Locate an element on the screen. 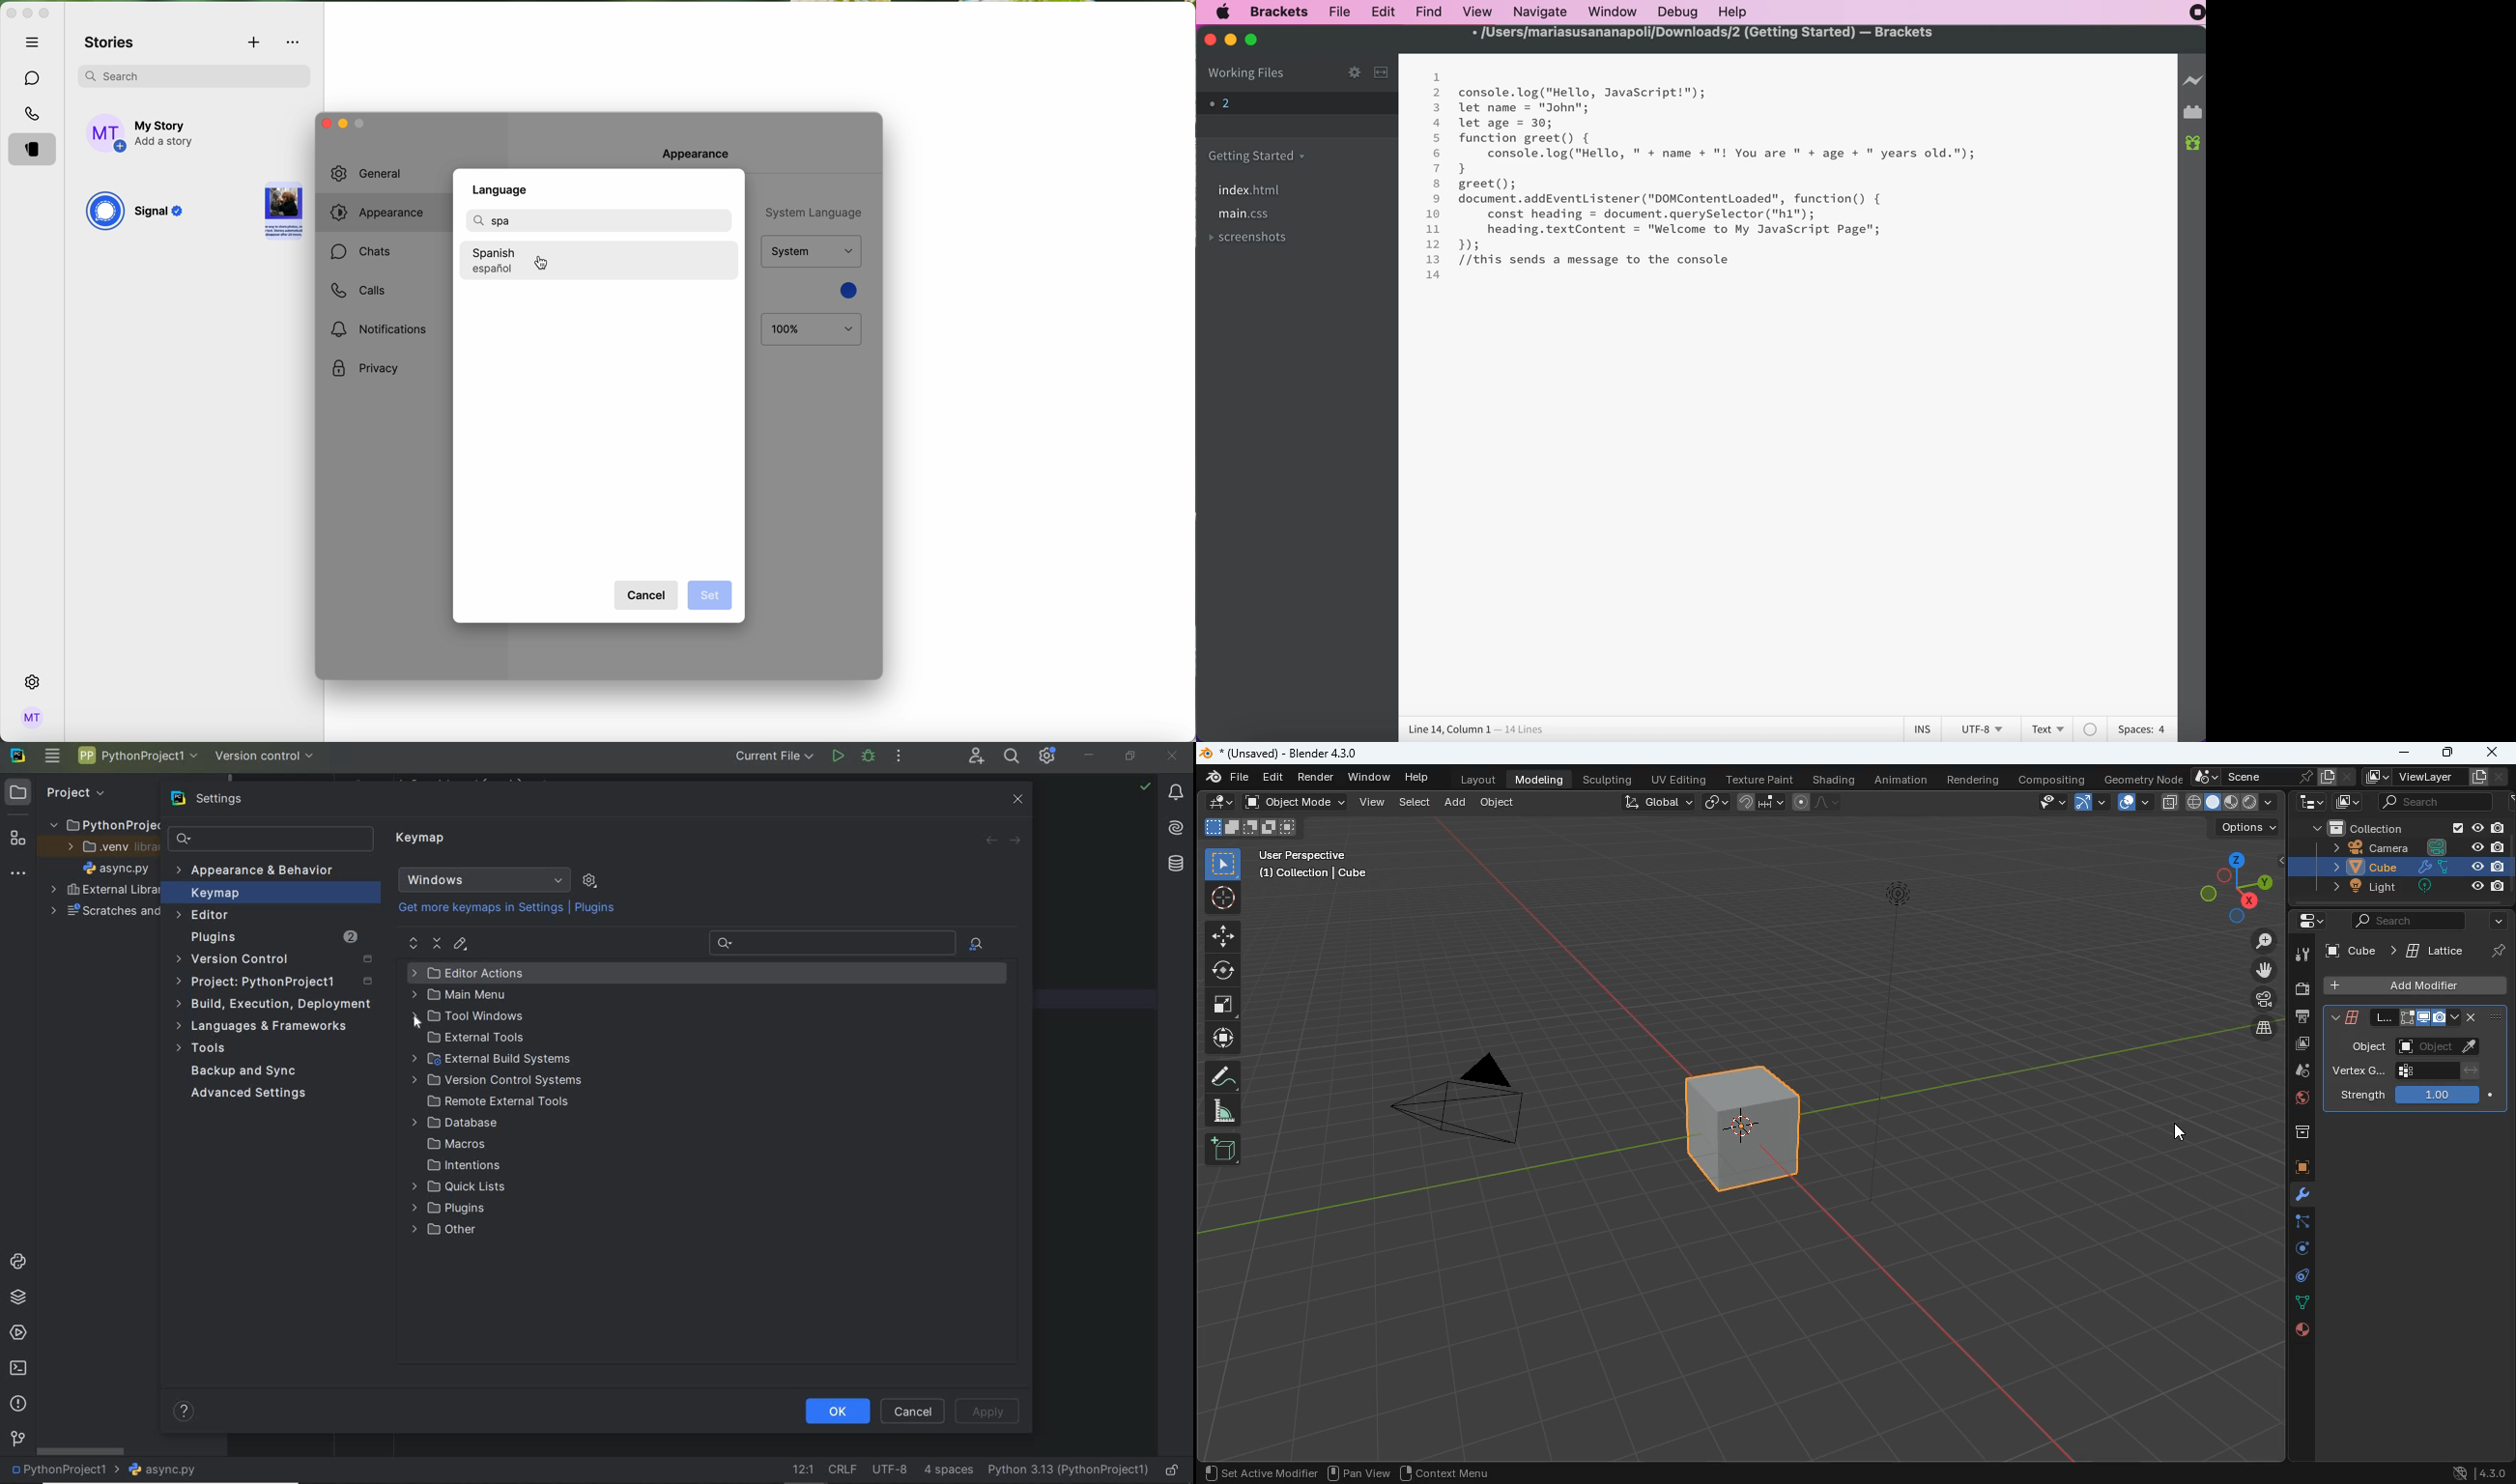 This screenshot has height=1484, width=2520. global is located at coordinates (1658, 802).